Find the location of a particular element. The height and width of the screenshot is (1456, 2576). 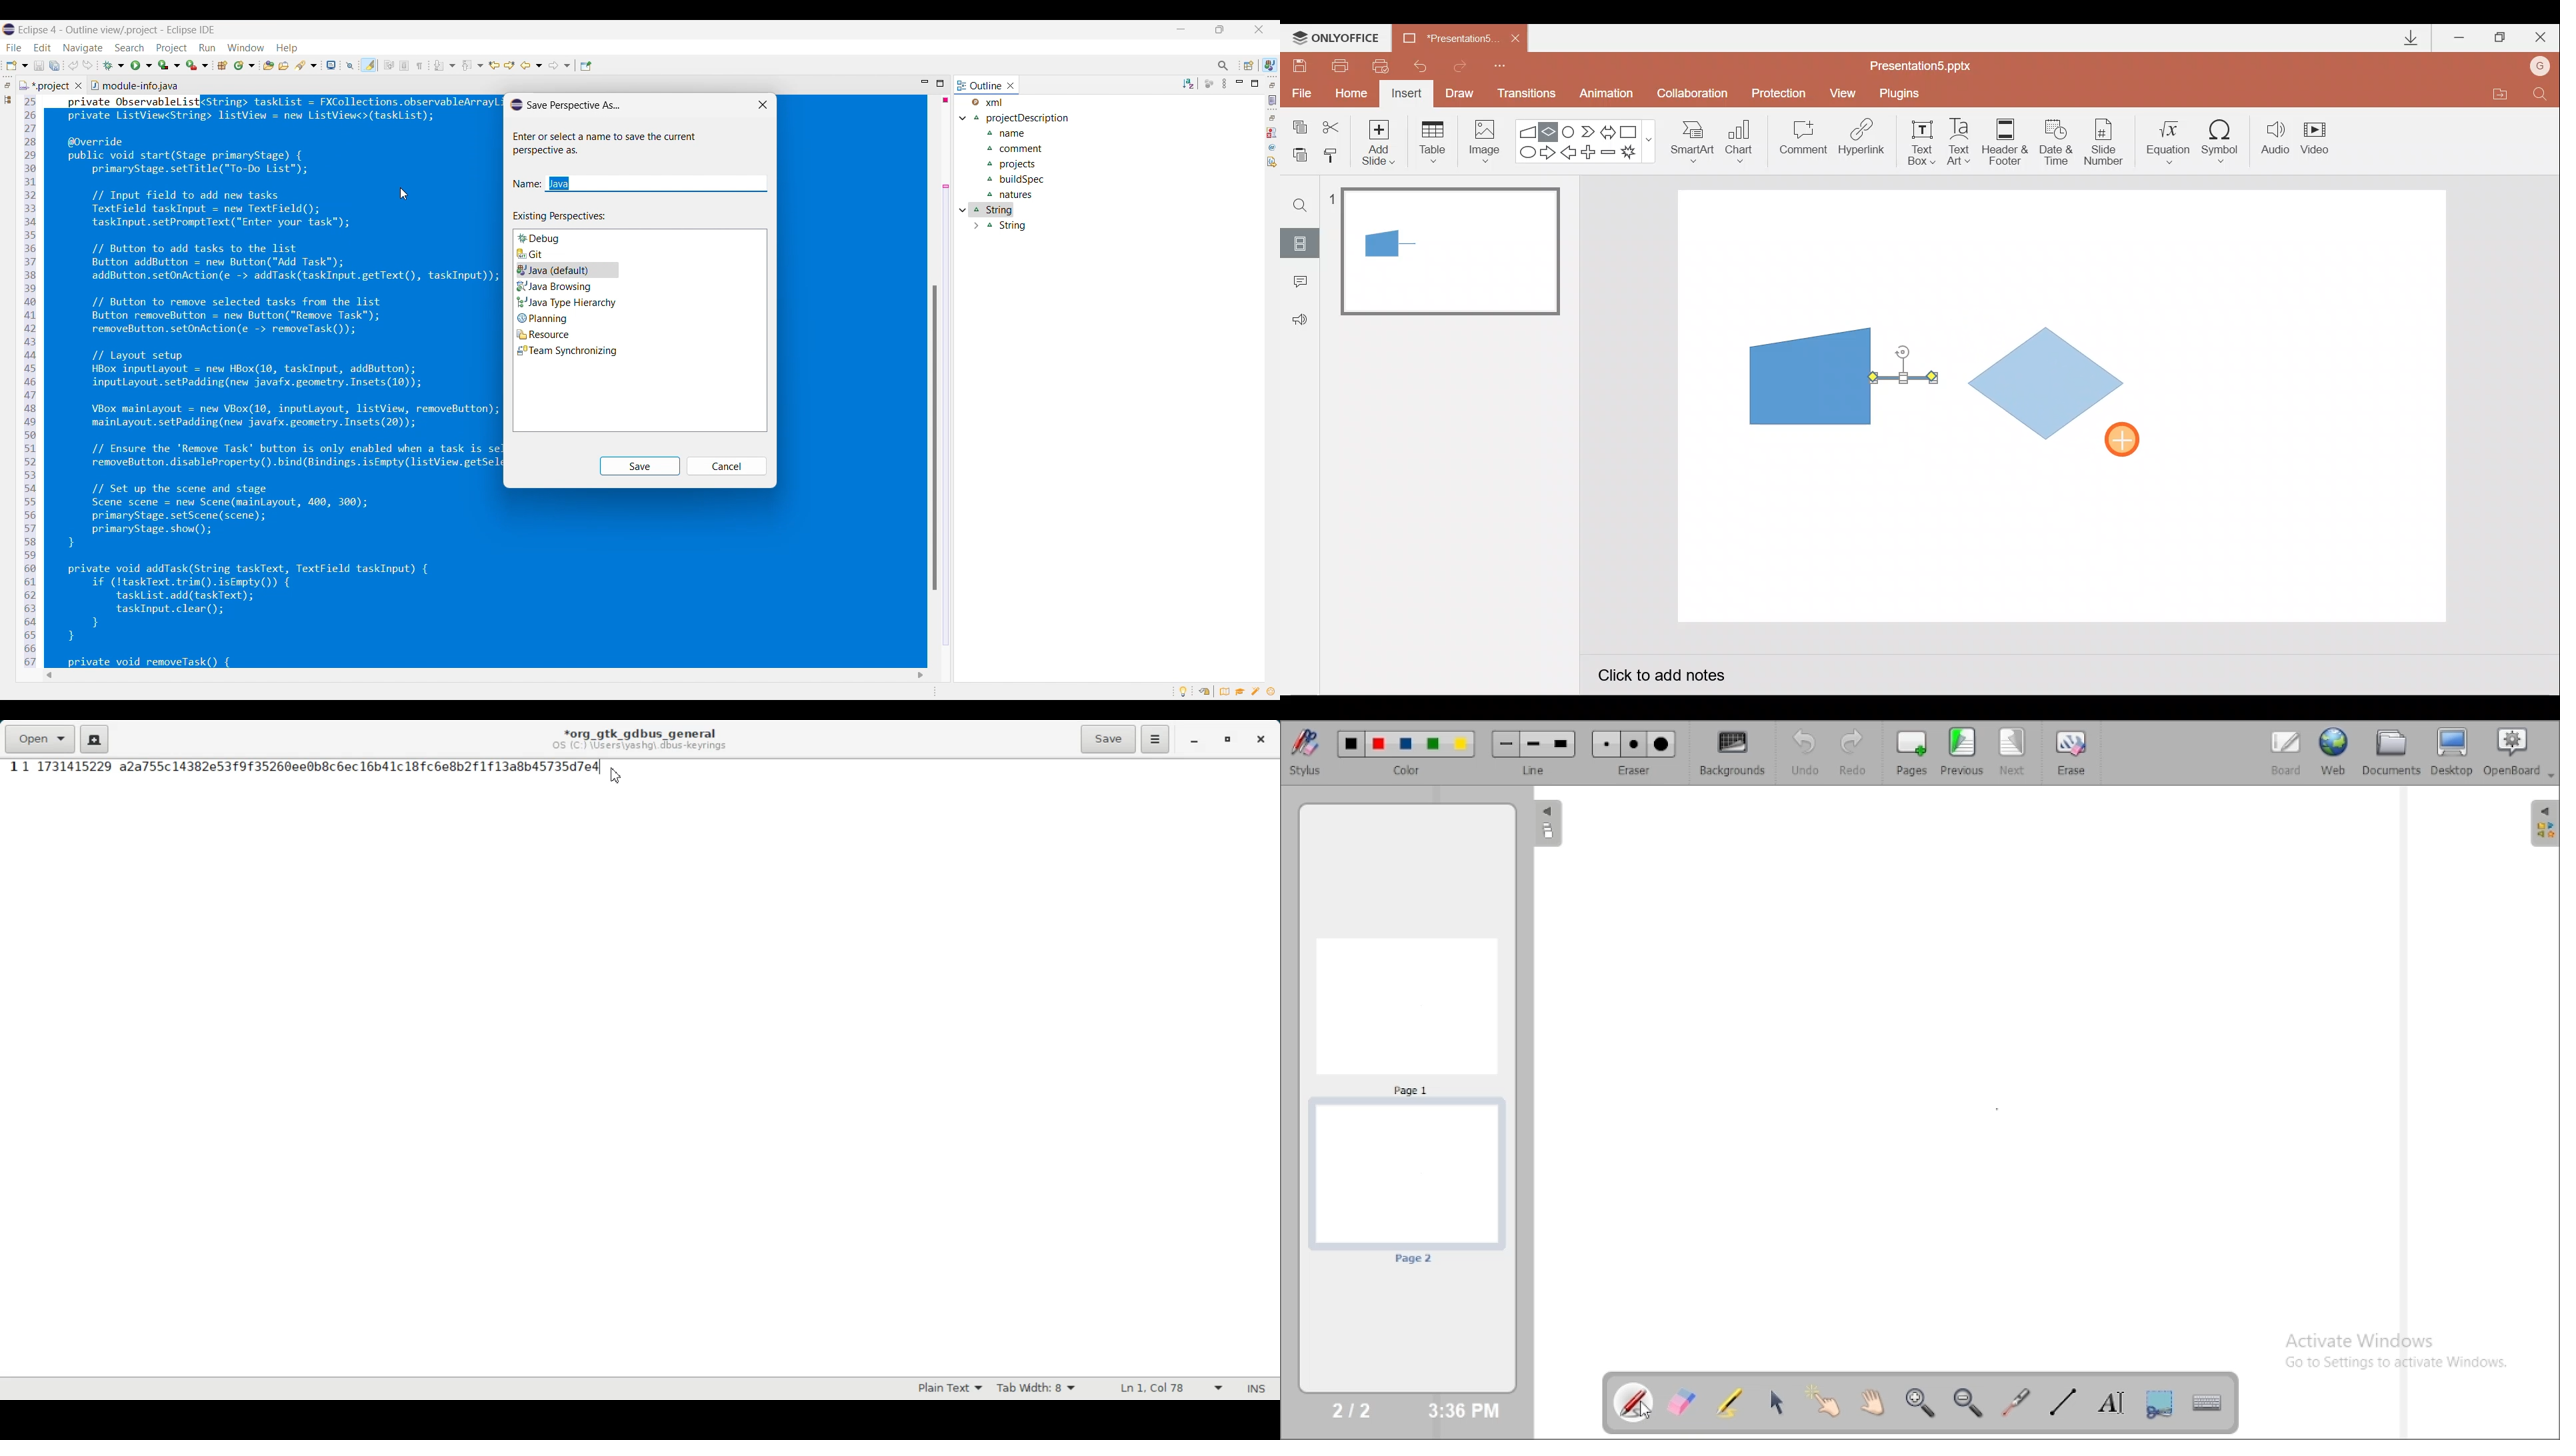

Close is located at coordinates (1515, 39).